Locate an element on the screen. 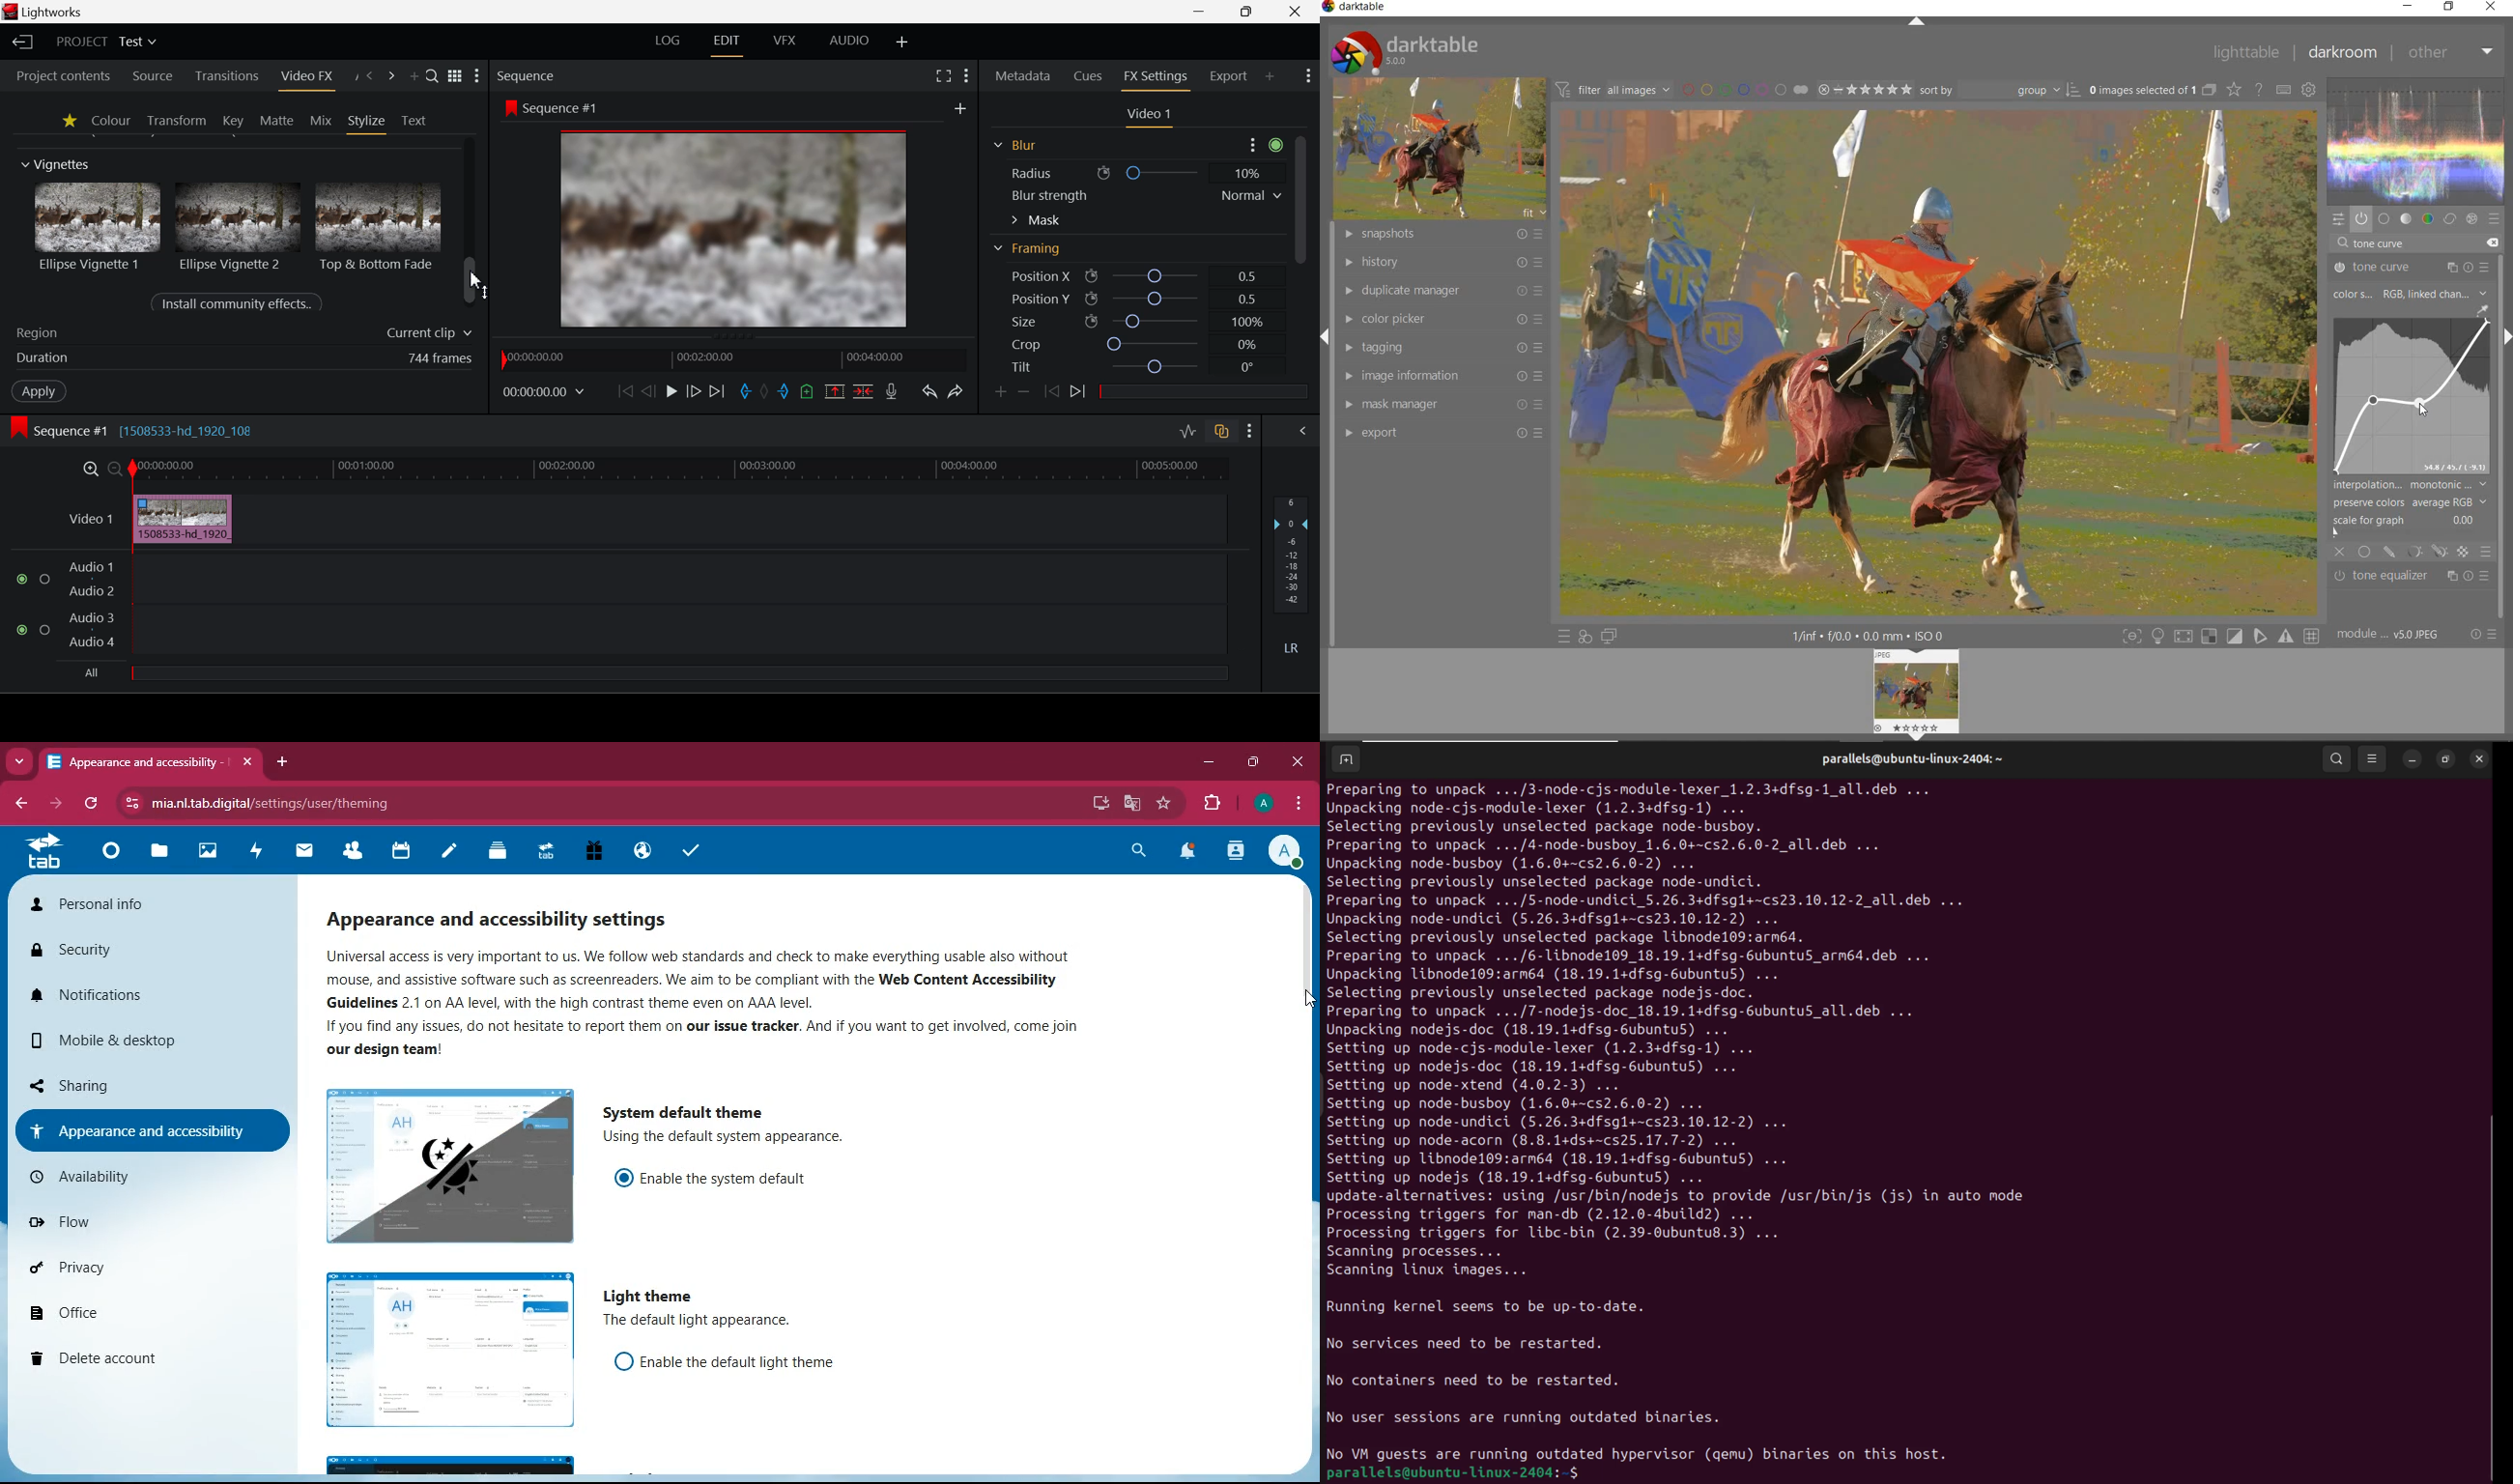 The image size is (2520, 1484). extensions is located at coordinates (1211, 804).